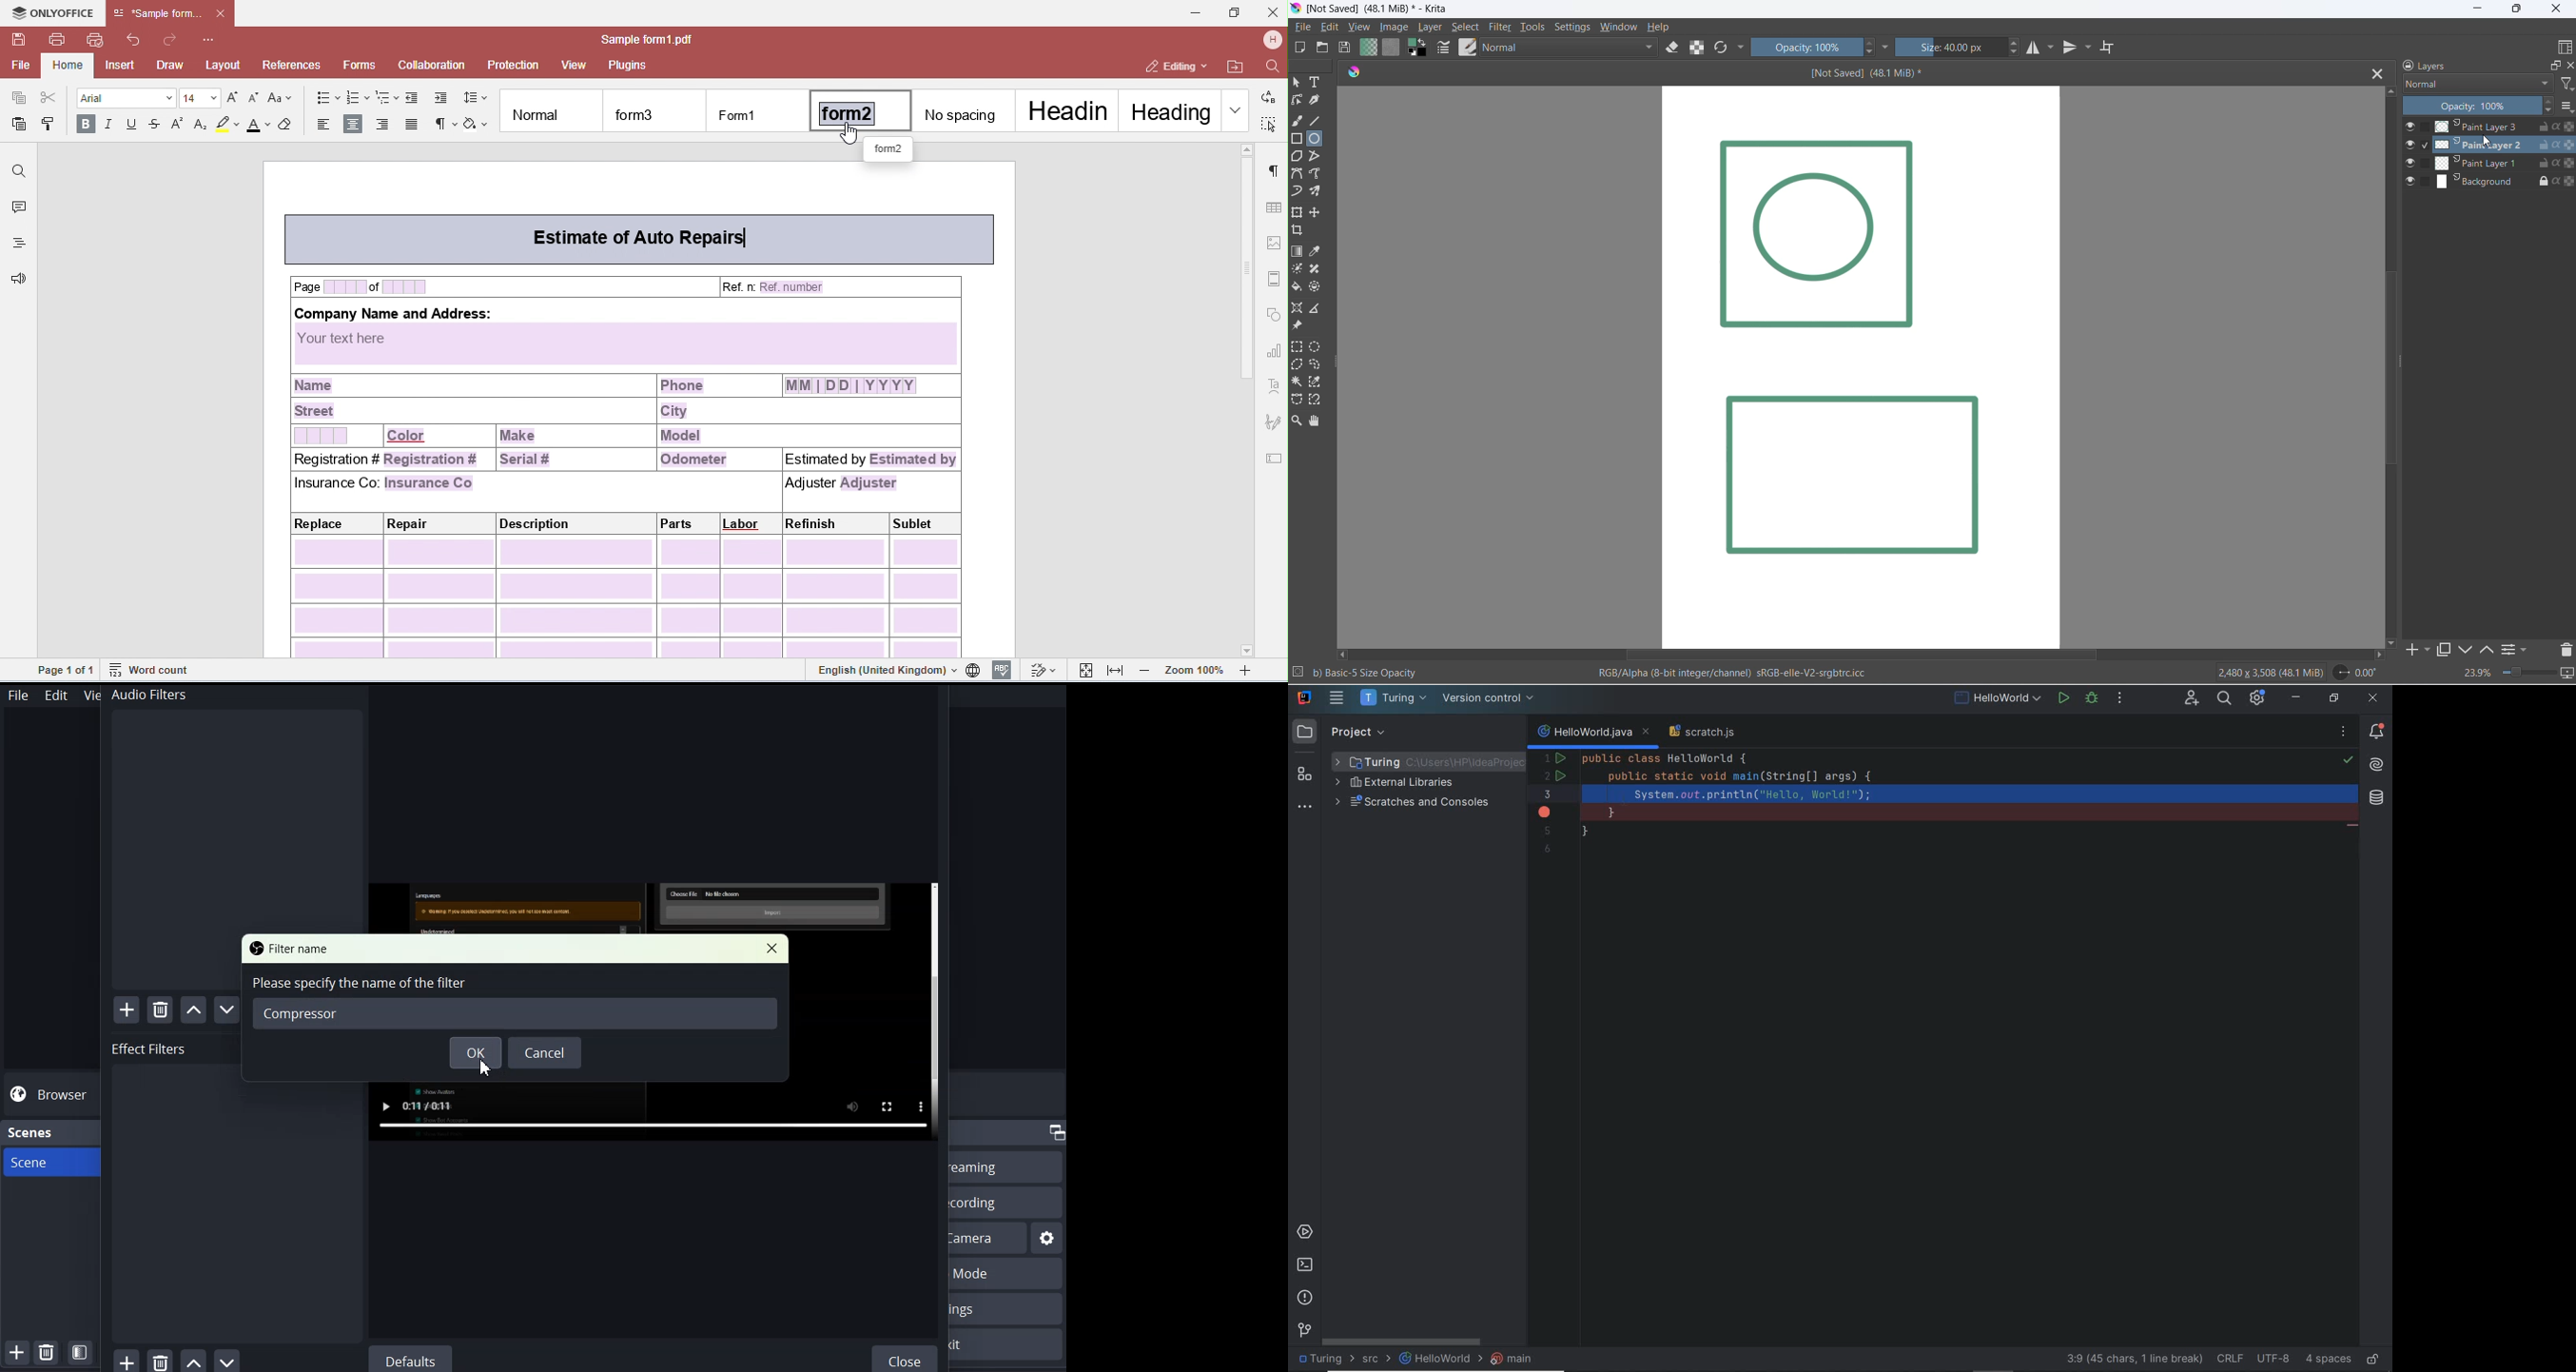  I want to click on eraser mode, so click(1673, 48).